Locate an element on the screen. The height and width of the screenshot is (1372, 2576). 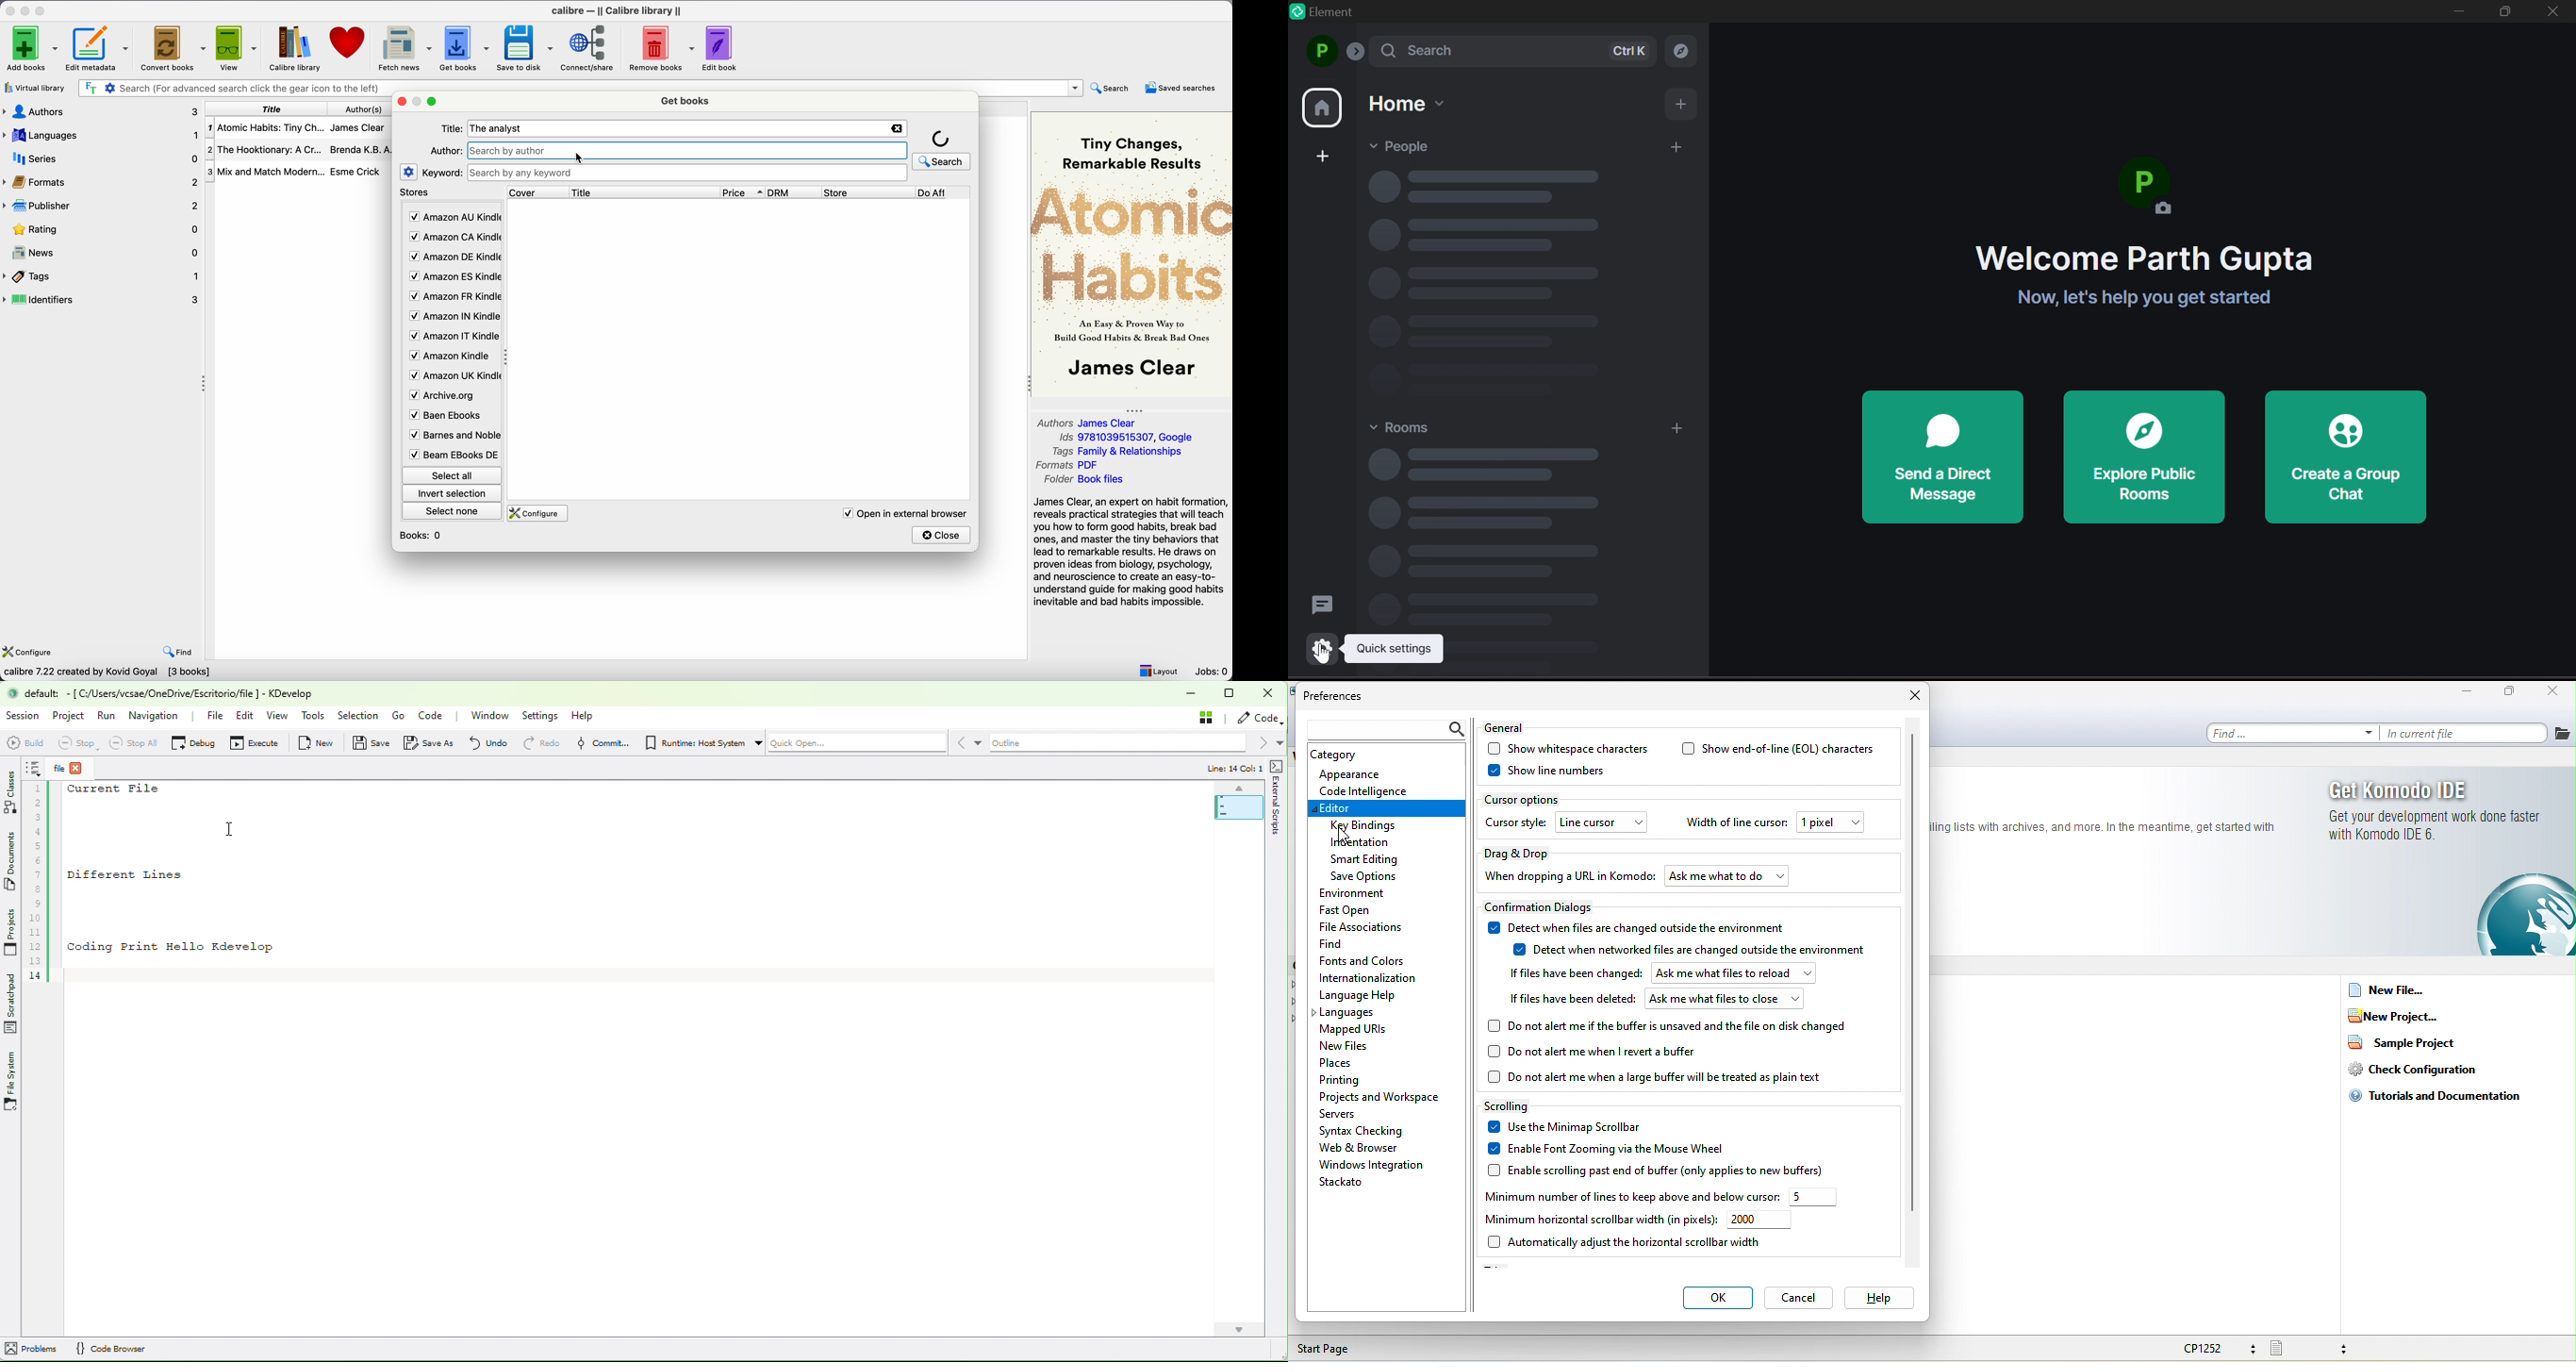
rooms is located at coordinates (1410, 430).